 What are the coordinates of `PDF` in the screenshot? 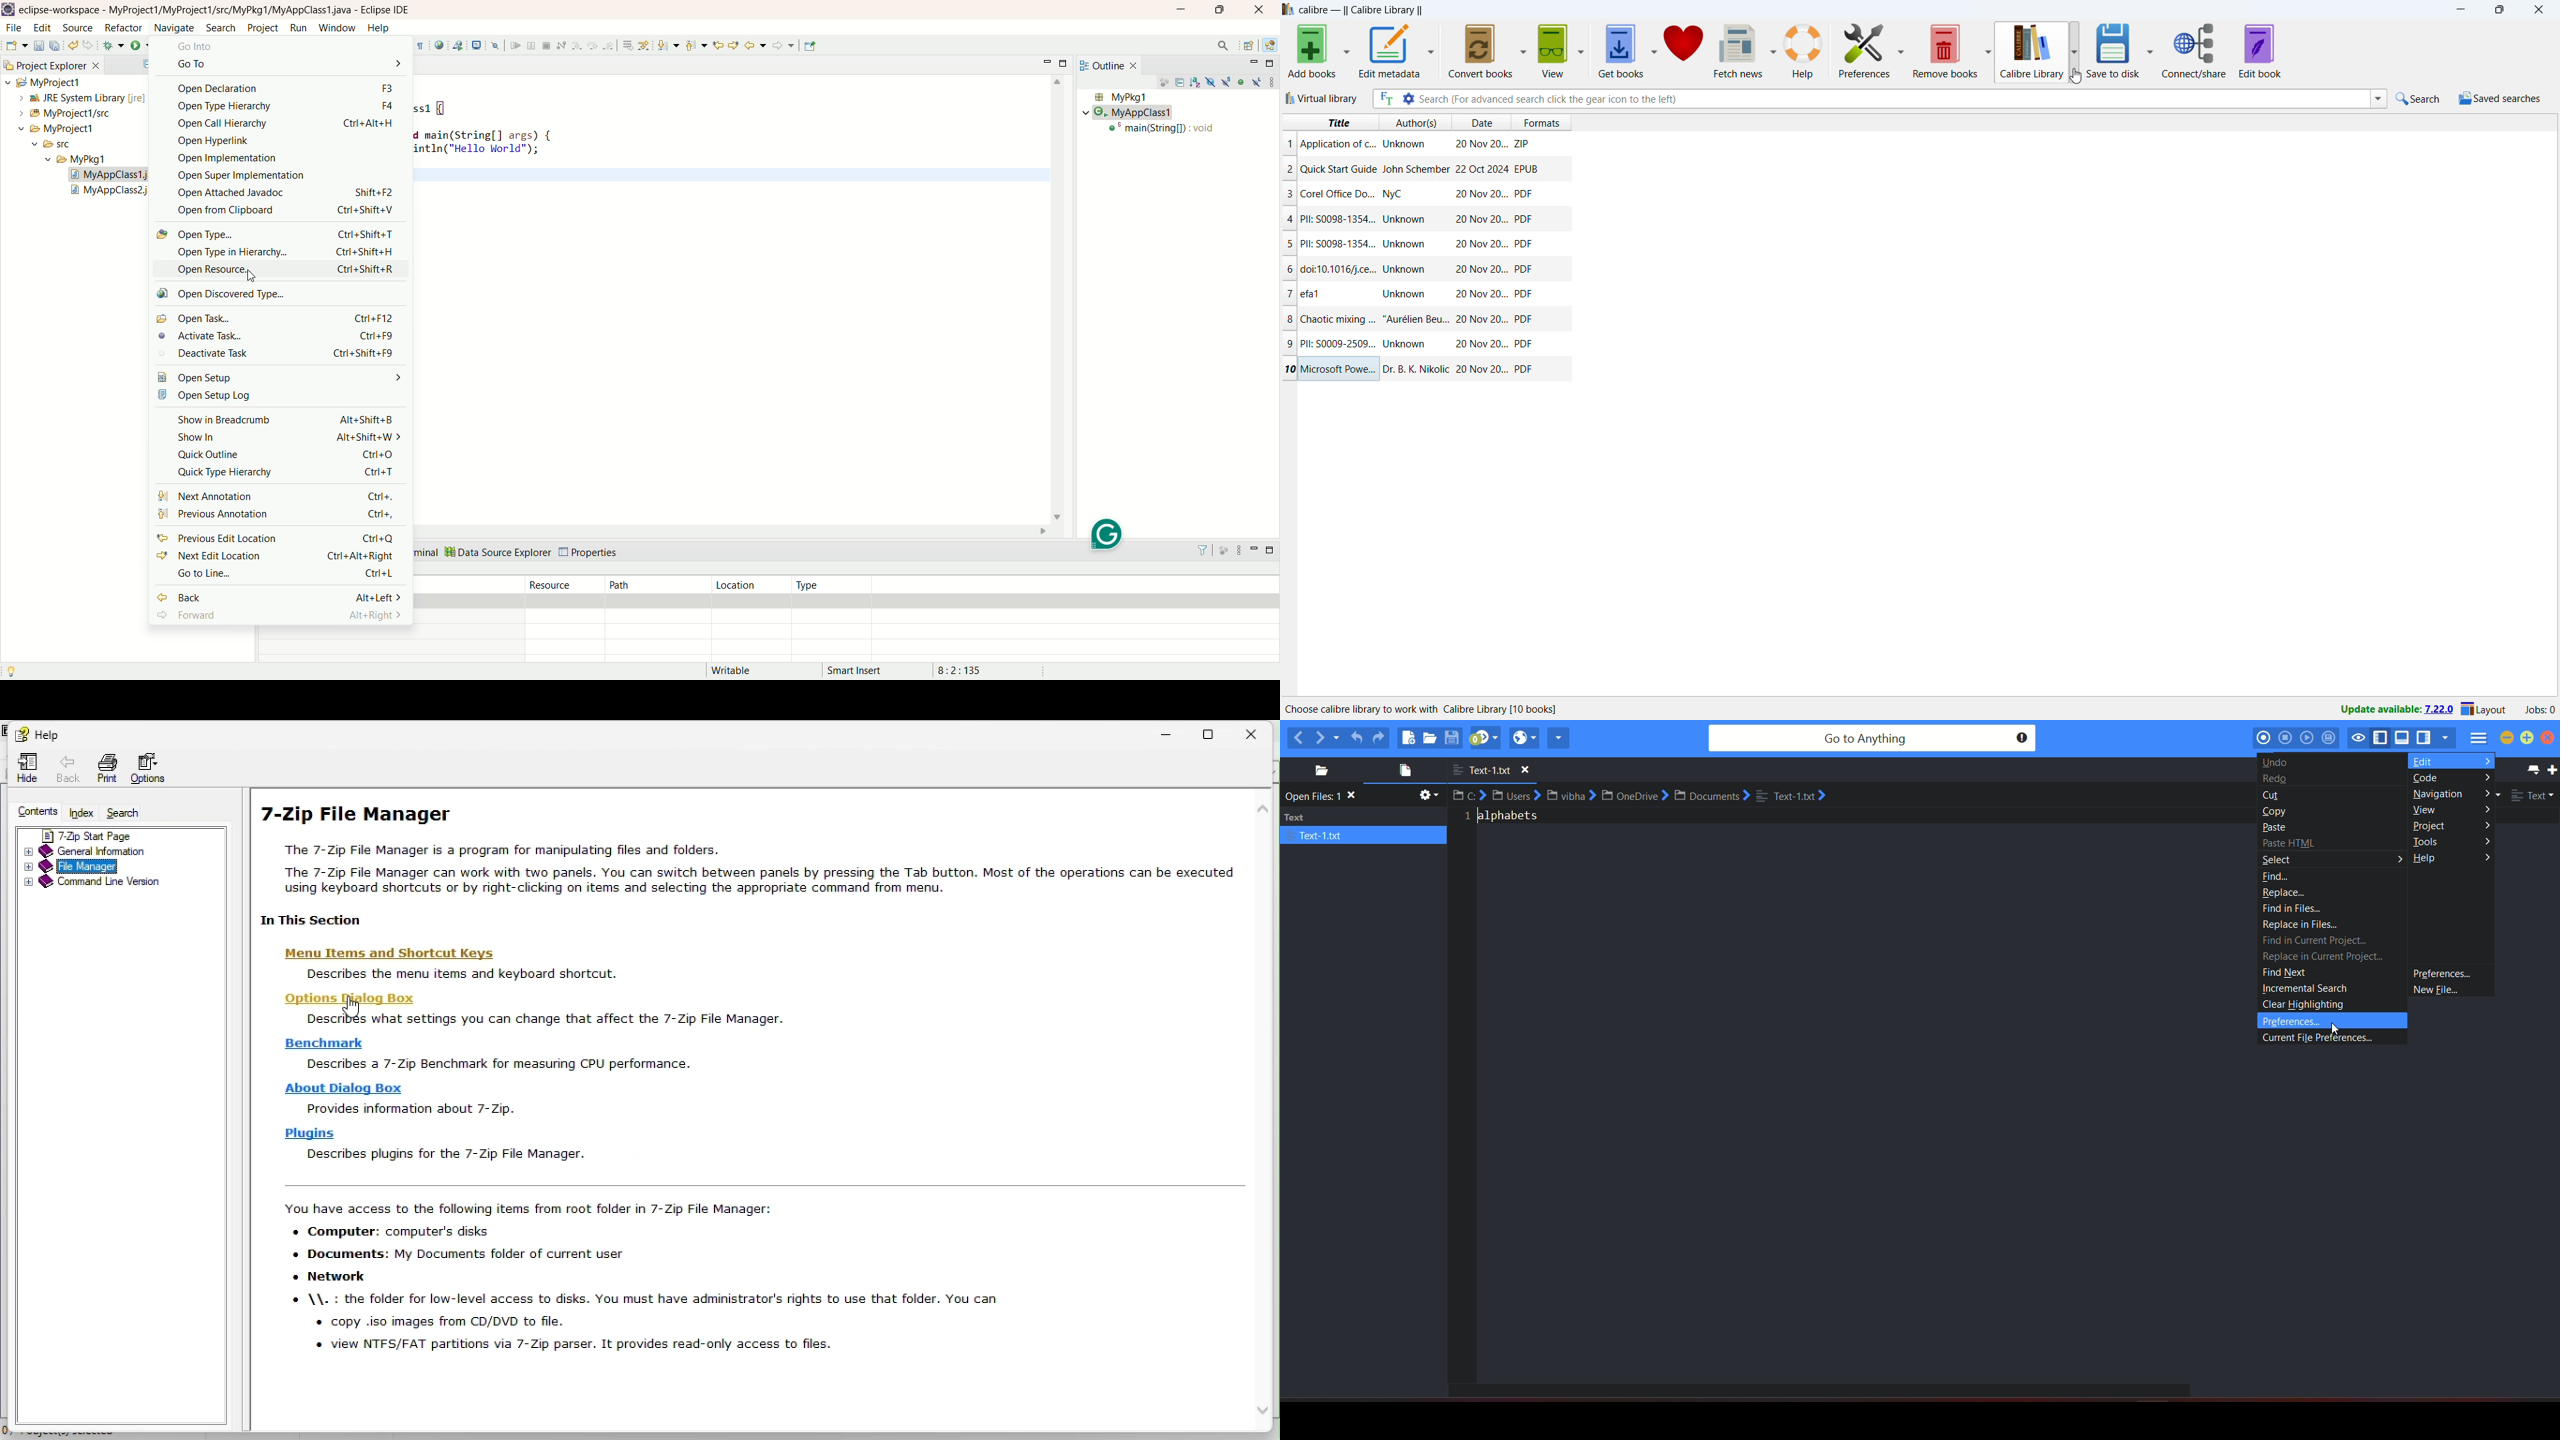 It's located at (1524, 218).